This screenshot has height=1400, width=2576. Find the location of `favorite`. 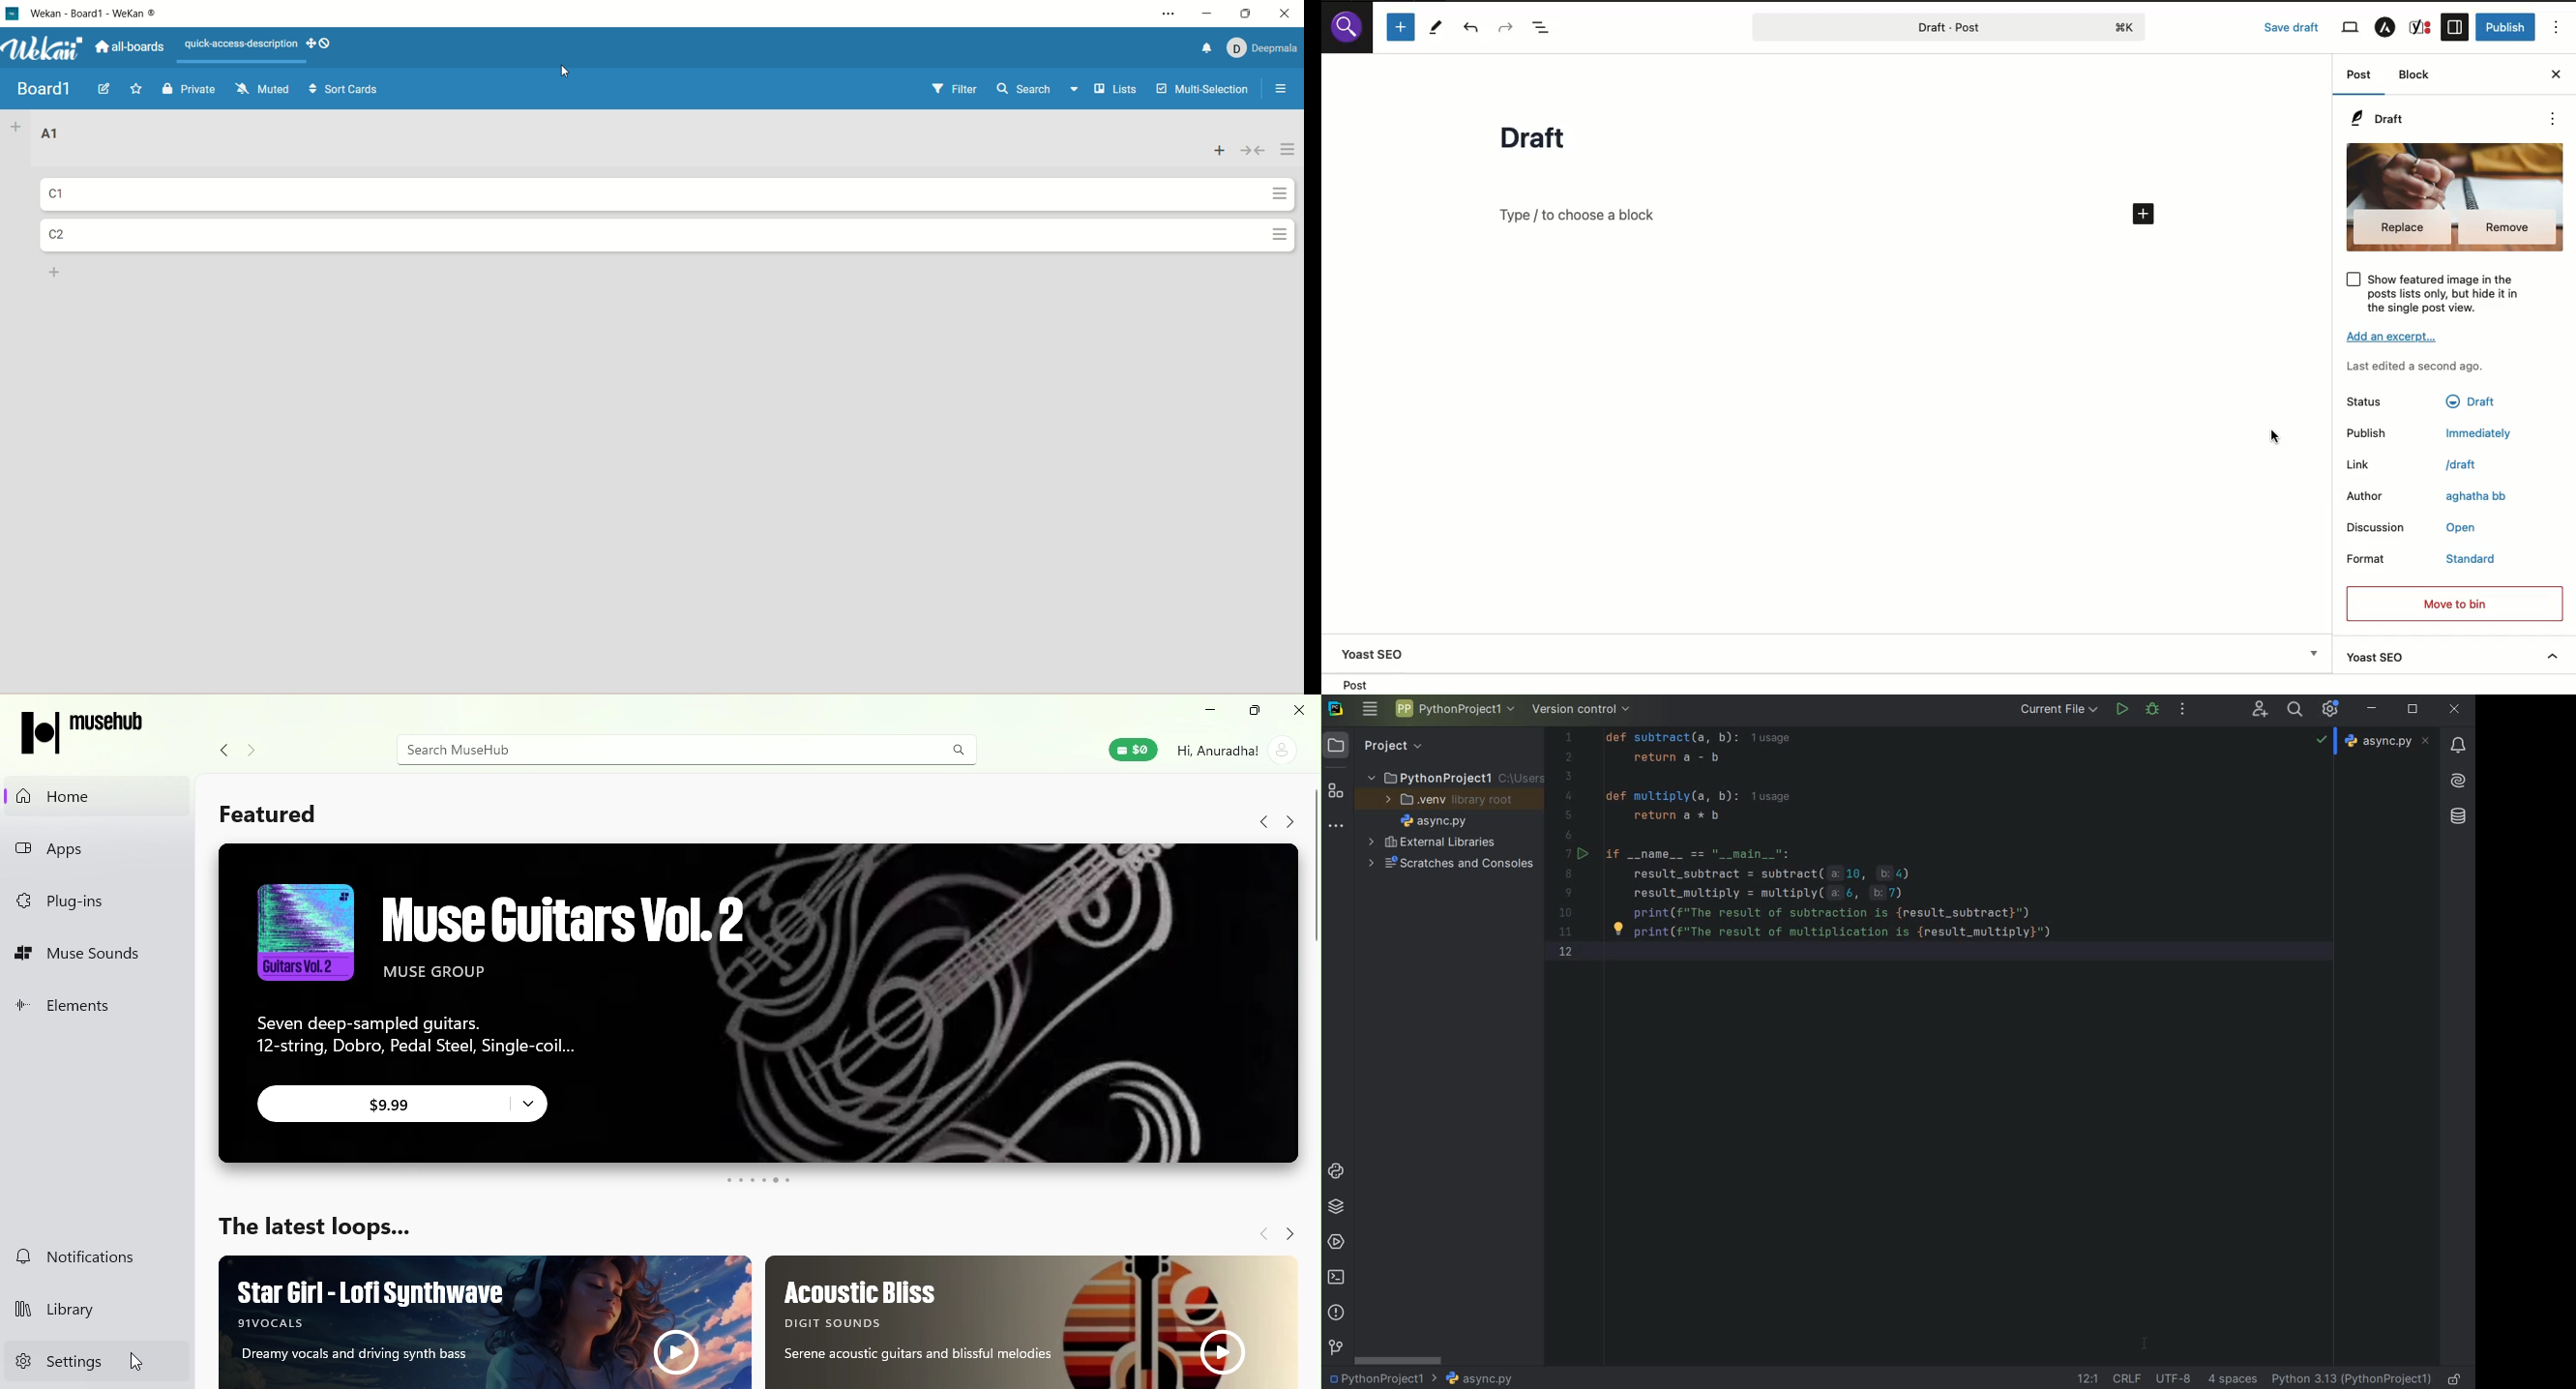

favorite is located at coordinates (137, 89).